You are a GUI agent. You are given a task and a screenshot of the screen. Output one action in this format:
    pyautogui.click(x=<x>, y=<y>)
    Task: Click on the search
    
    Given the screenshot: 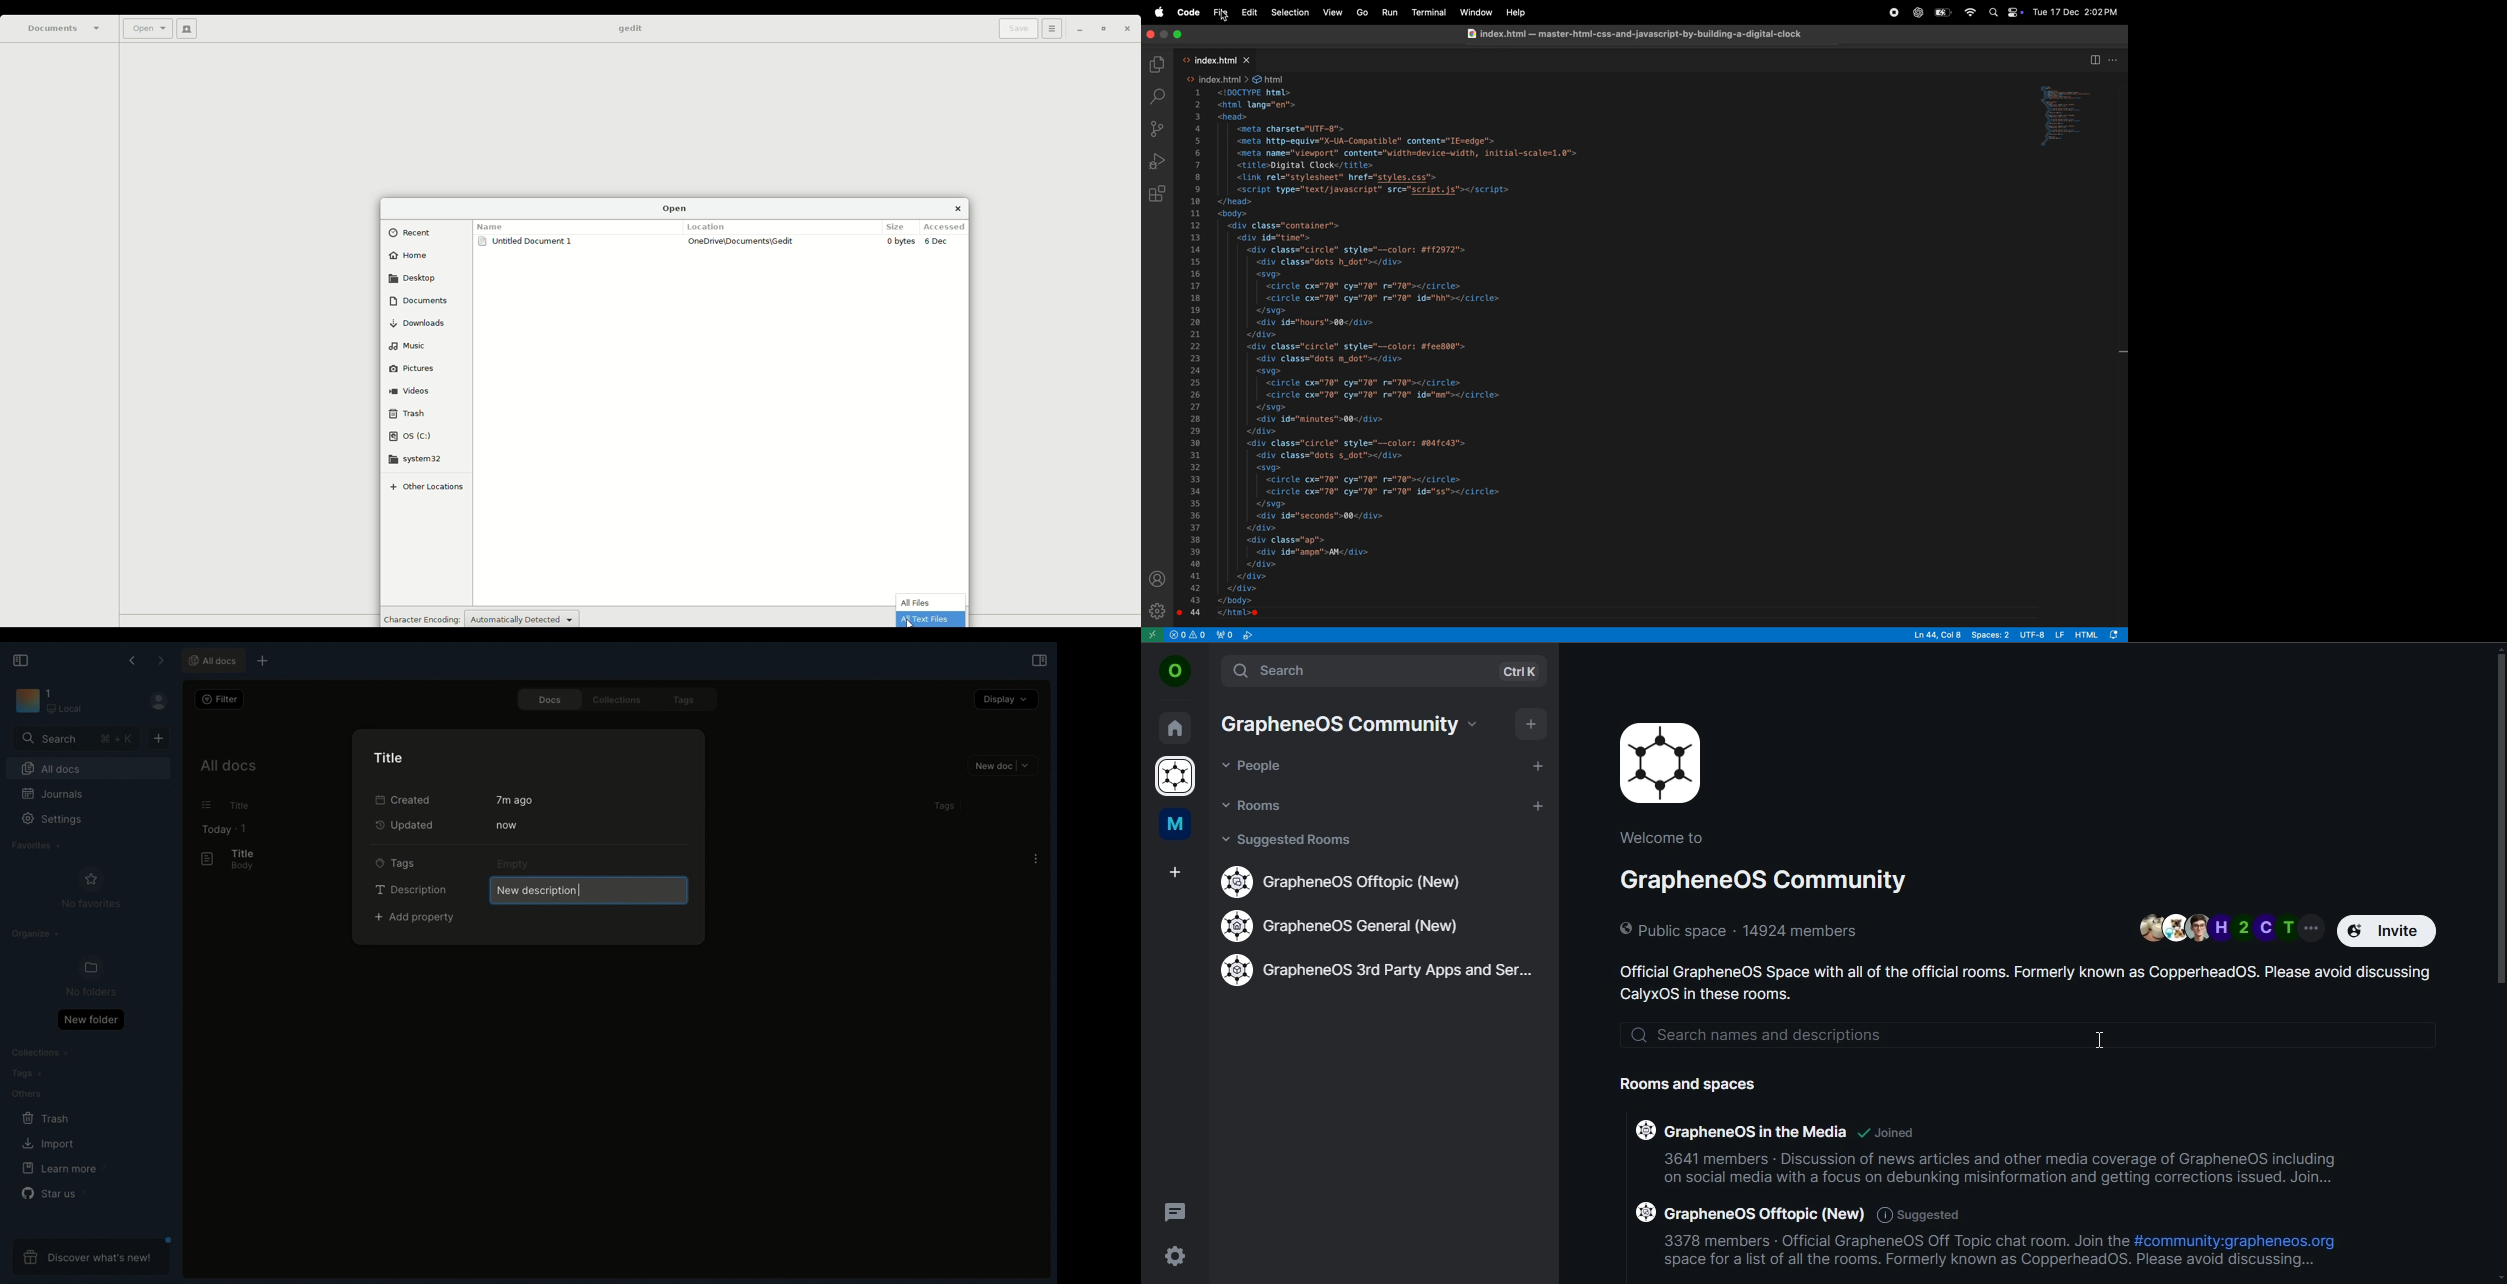 What is the action you would take?
    pyautogui.click(x=2034, y=1036)
    